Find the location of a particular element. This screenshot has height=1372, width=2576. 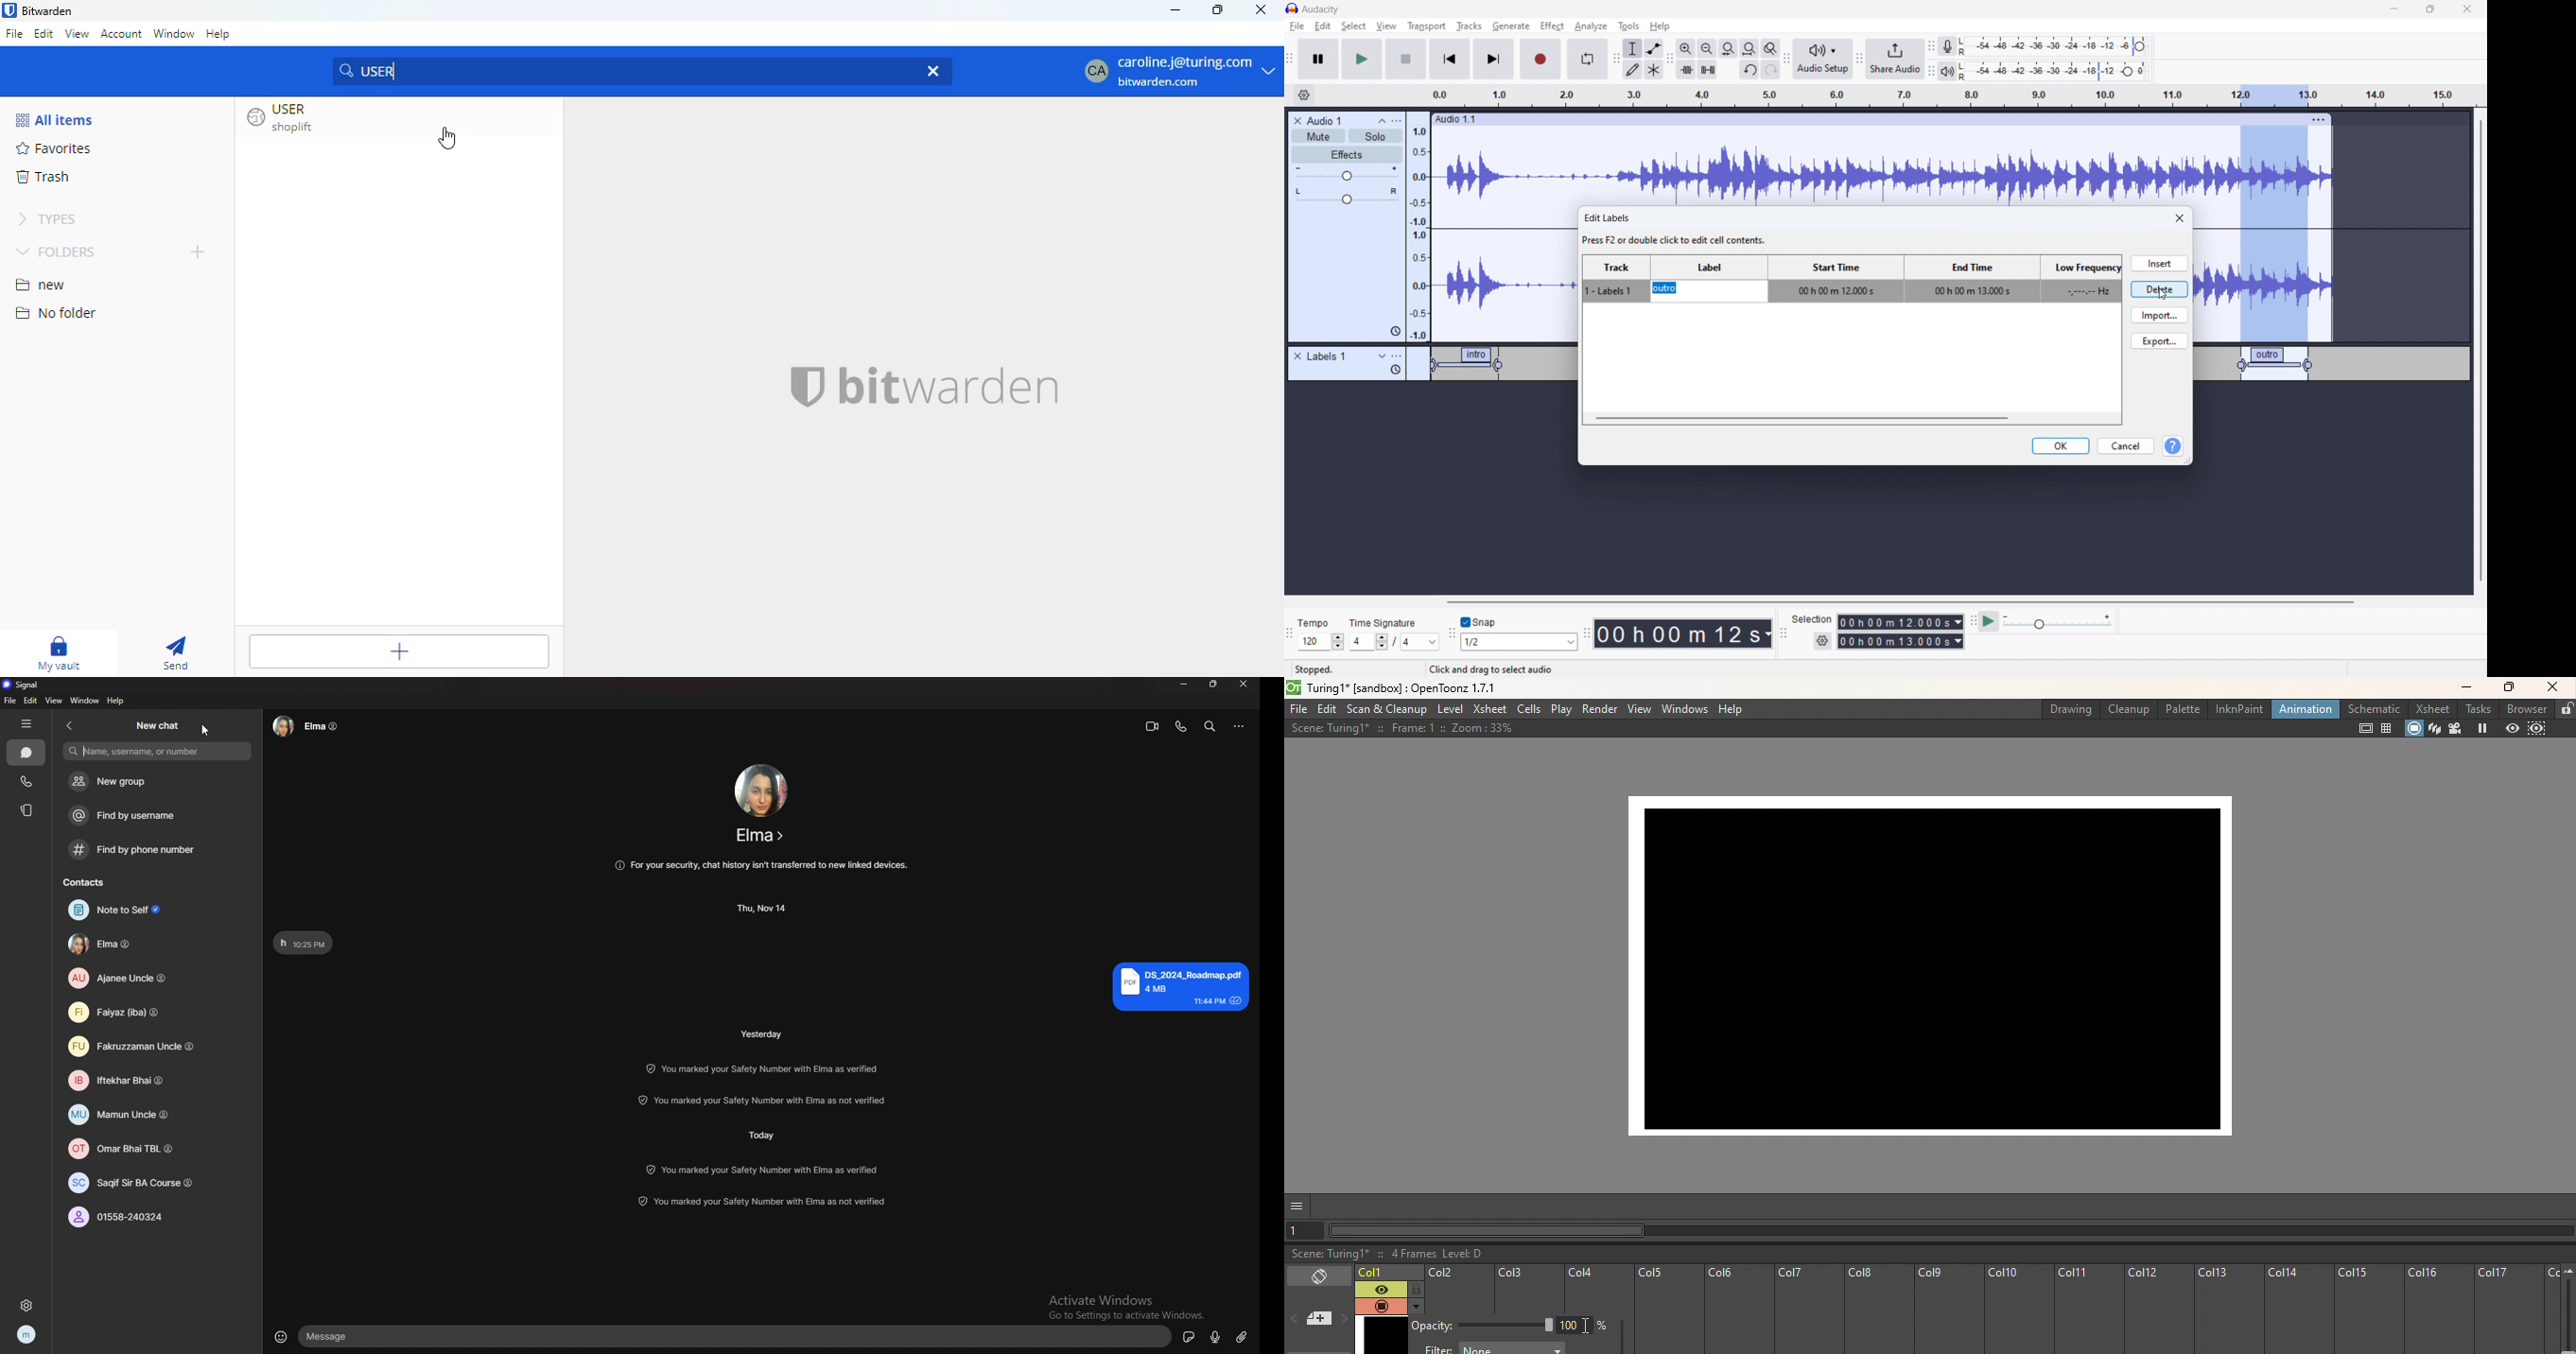

selection toolbar is located at coordinates (1782, 634).